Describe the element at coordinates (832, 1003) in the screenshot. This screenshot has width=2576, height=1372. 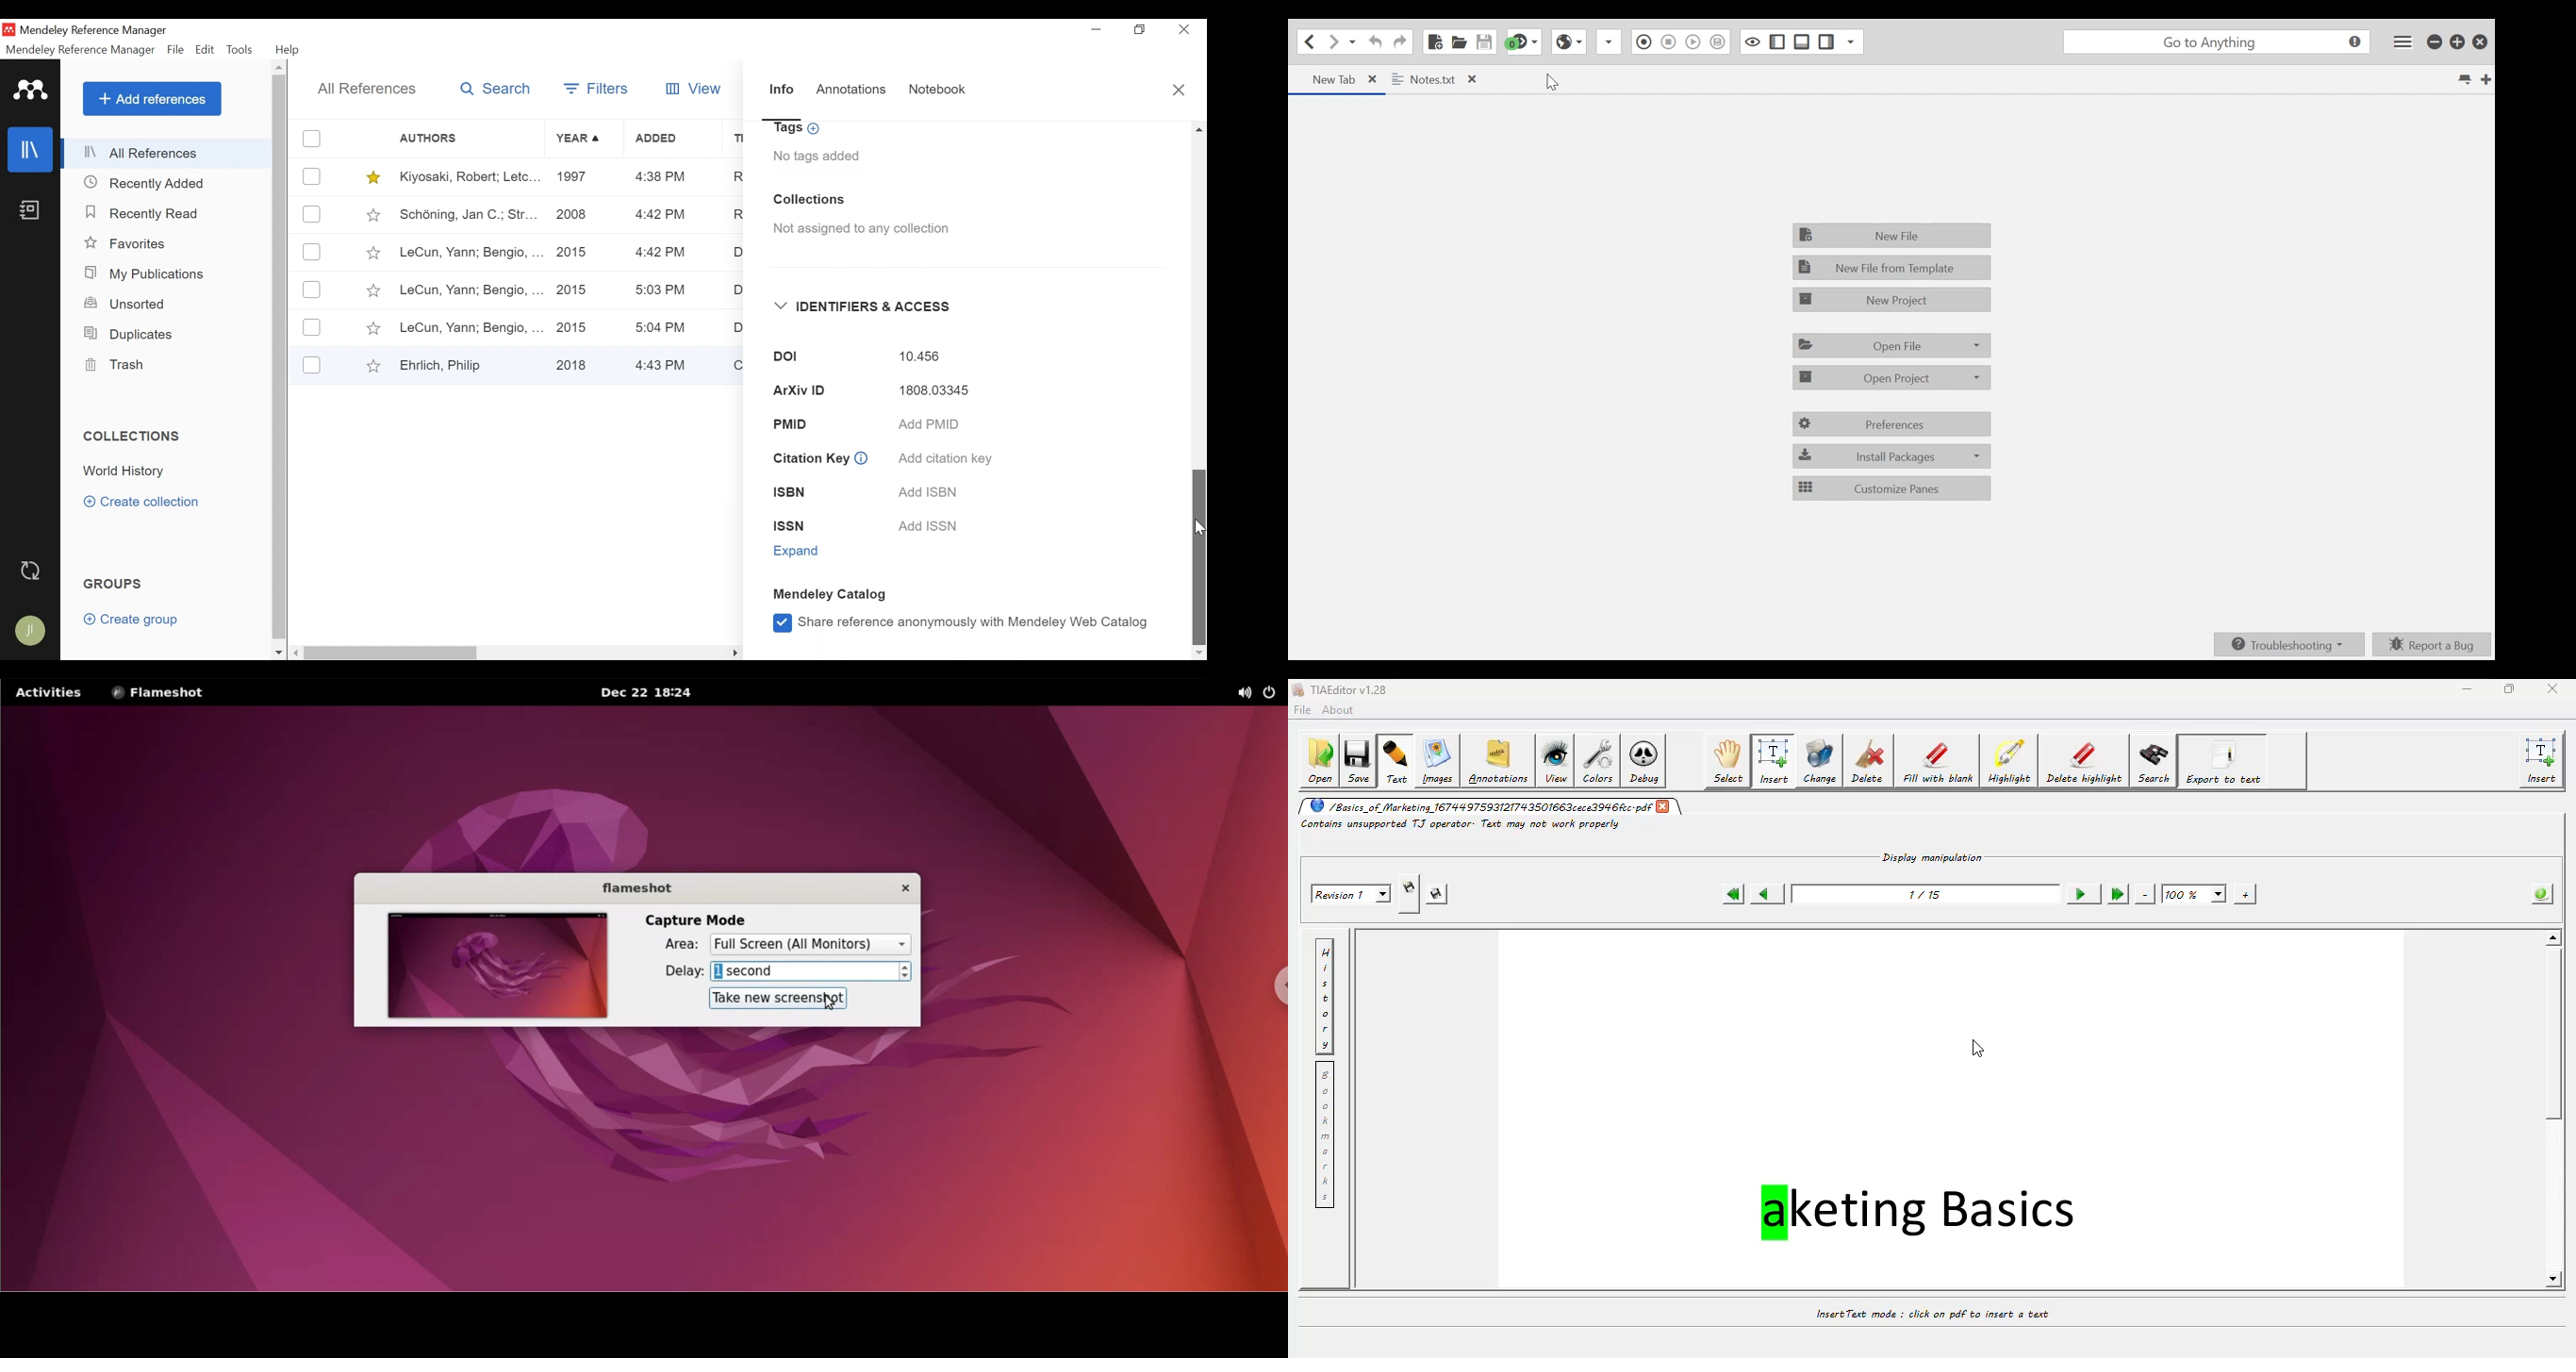
I see `cursor ` at that location.